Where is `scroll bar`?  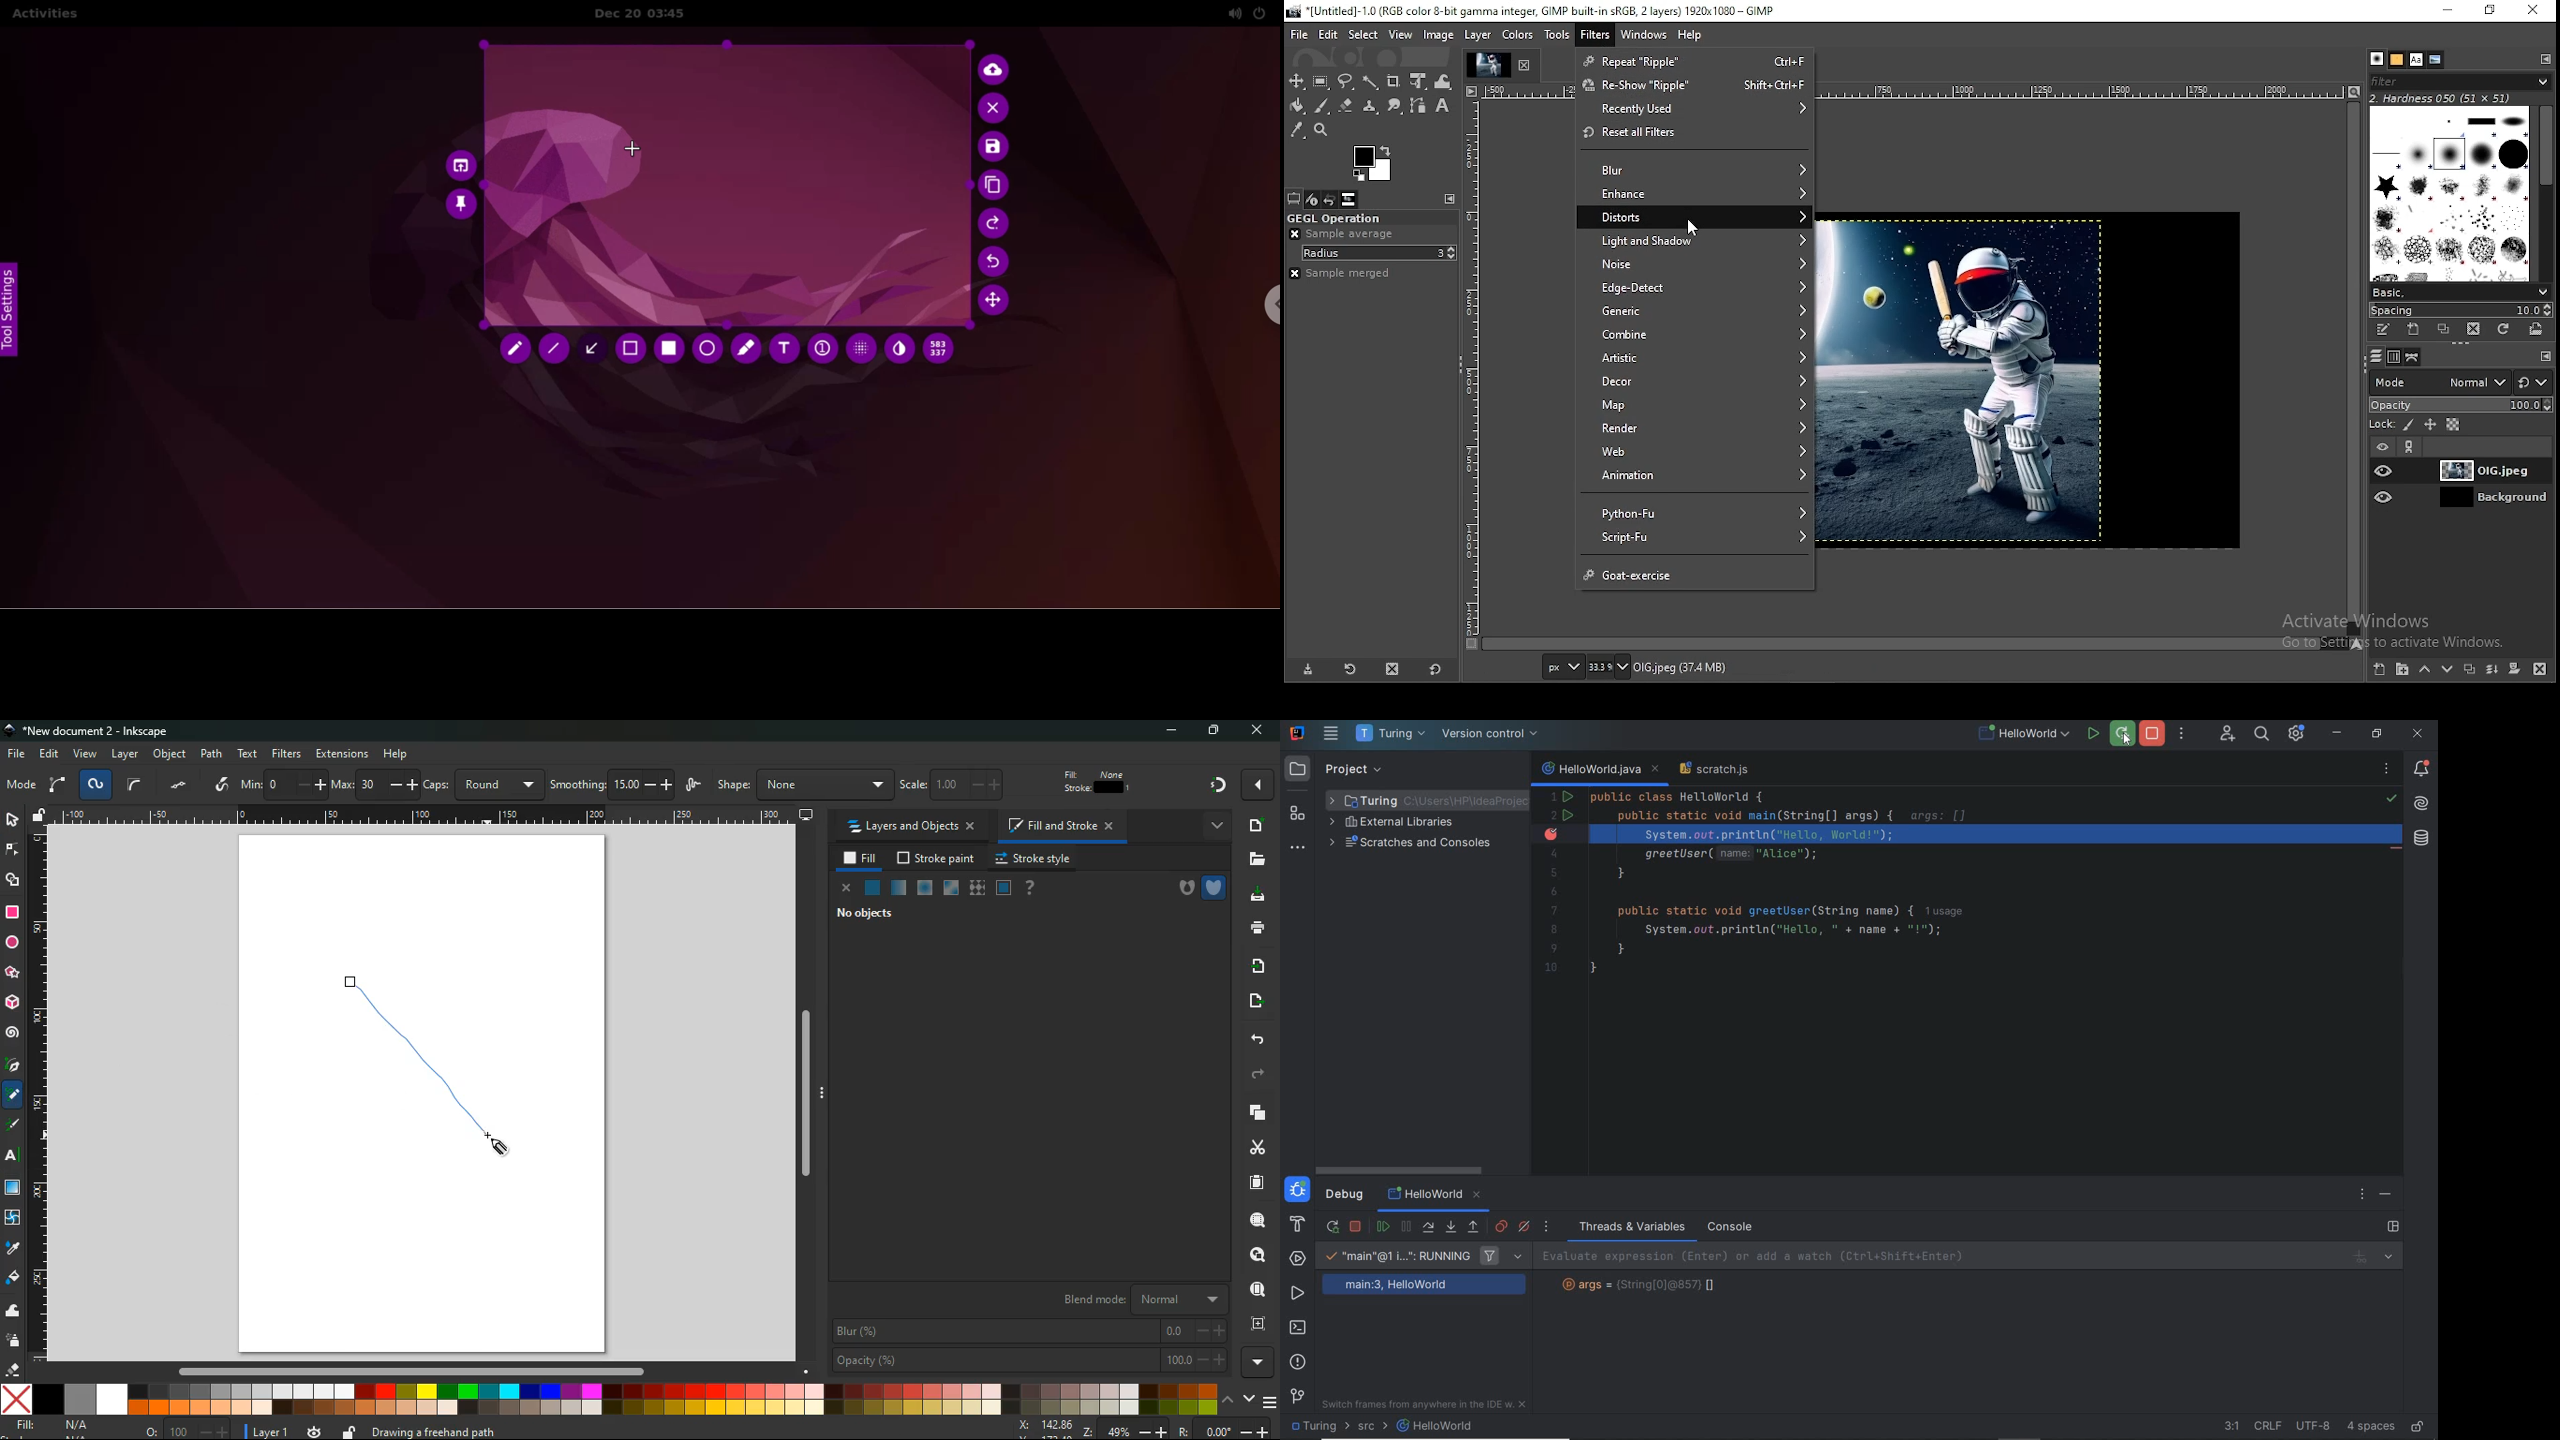 scroll bar is located at coordinates (1914, 644).